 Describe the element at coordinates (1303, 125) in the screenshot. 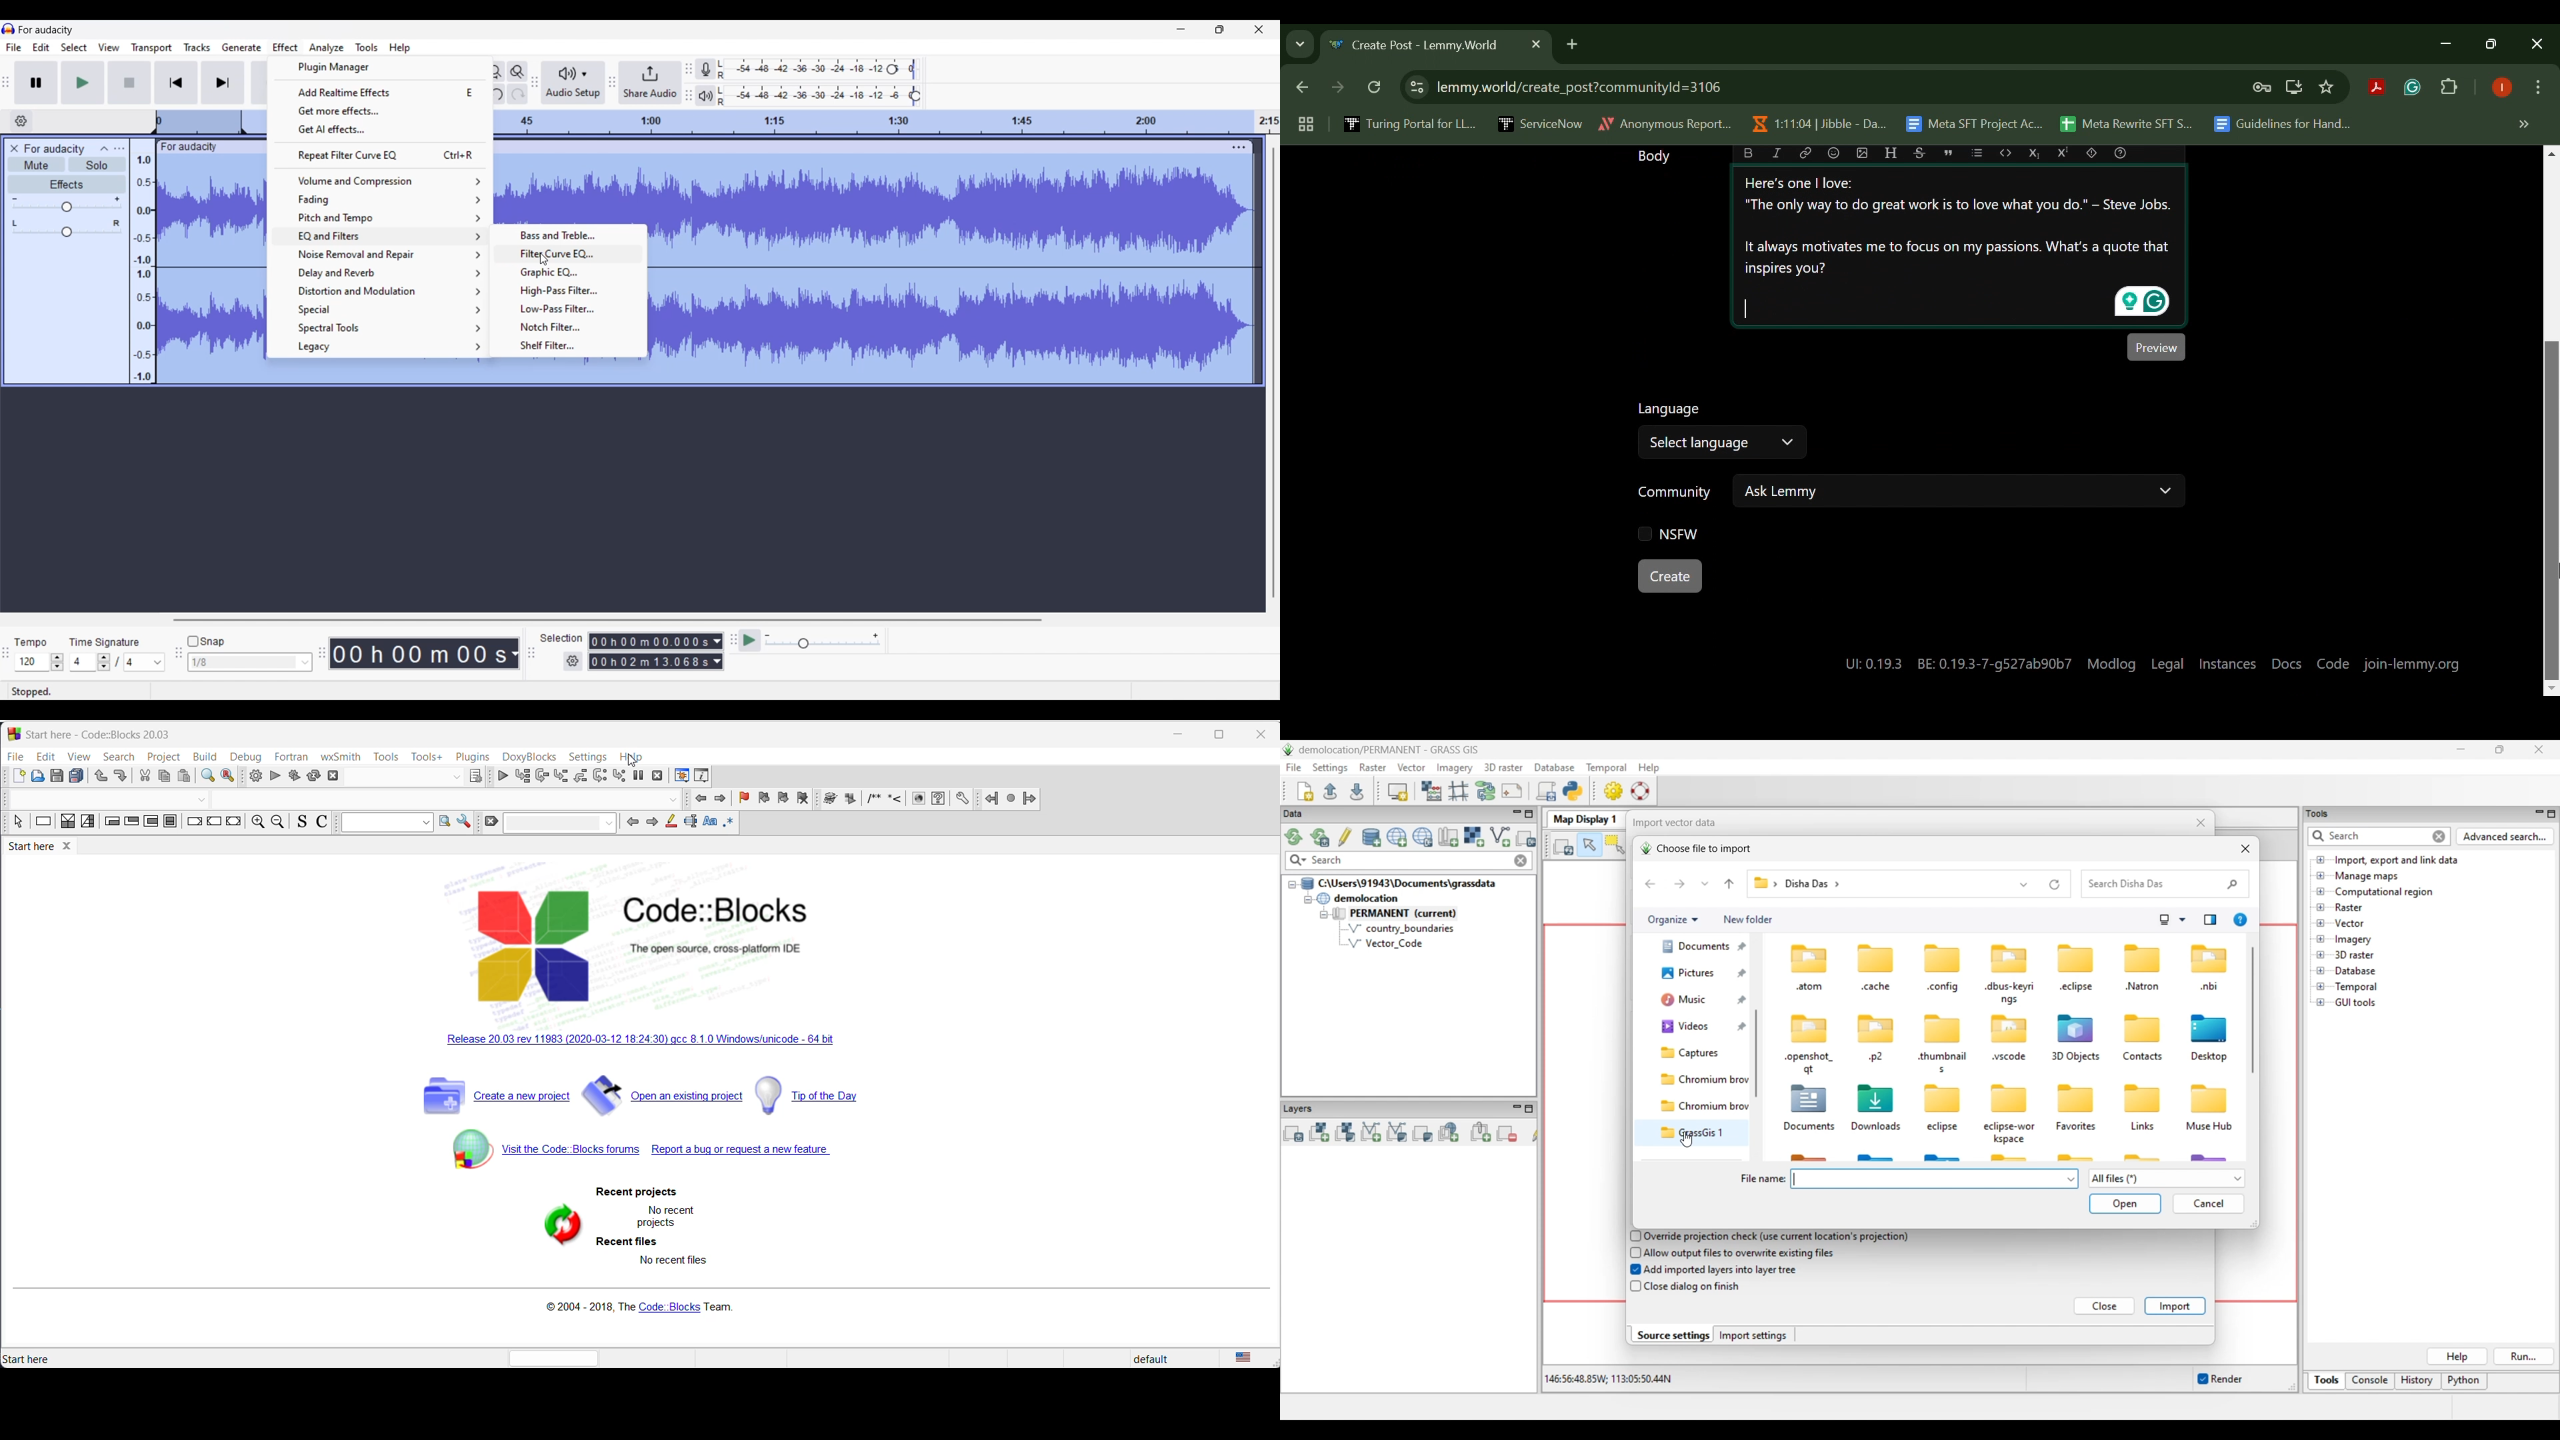

I see `Tab Groups` at that location.